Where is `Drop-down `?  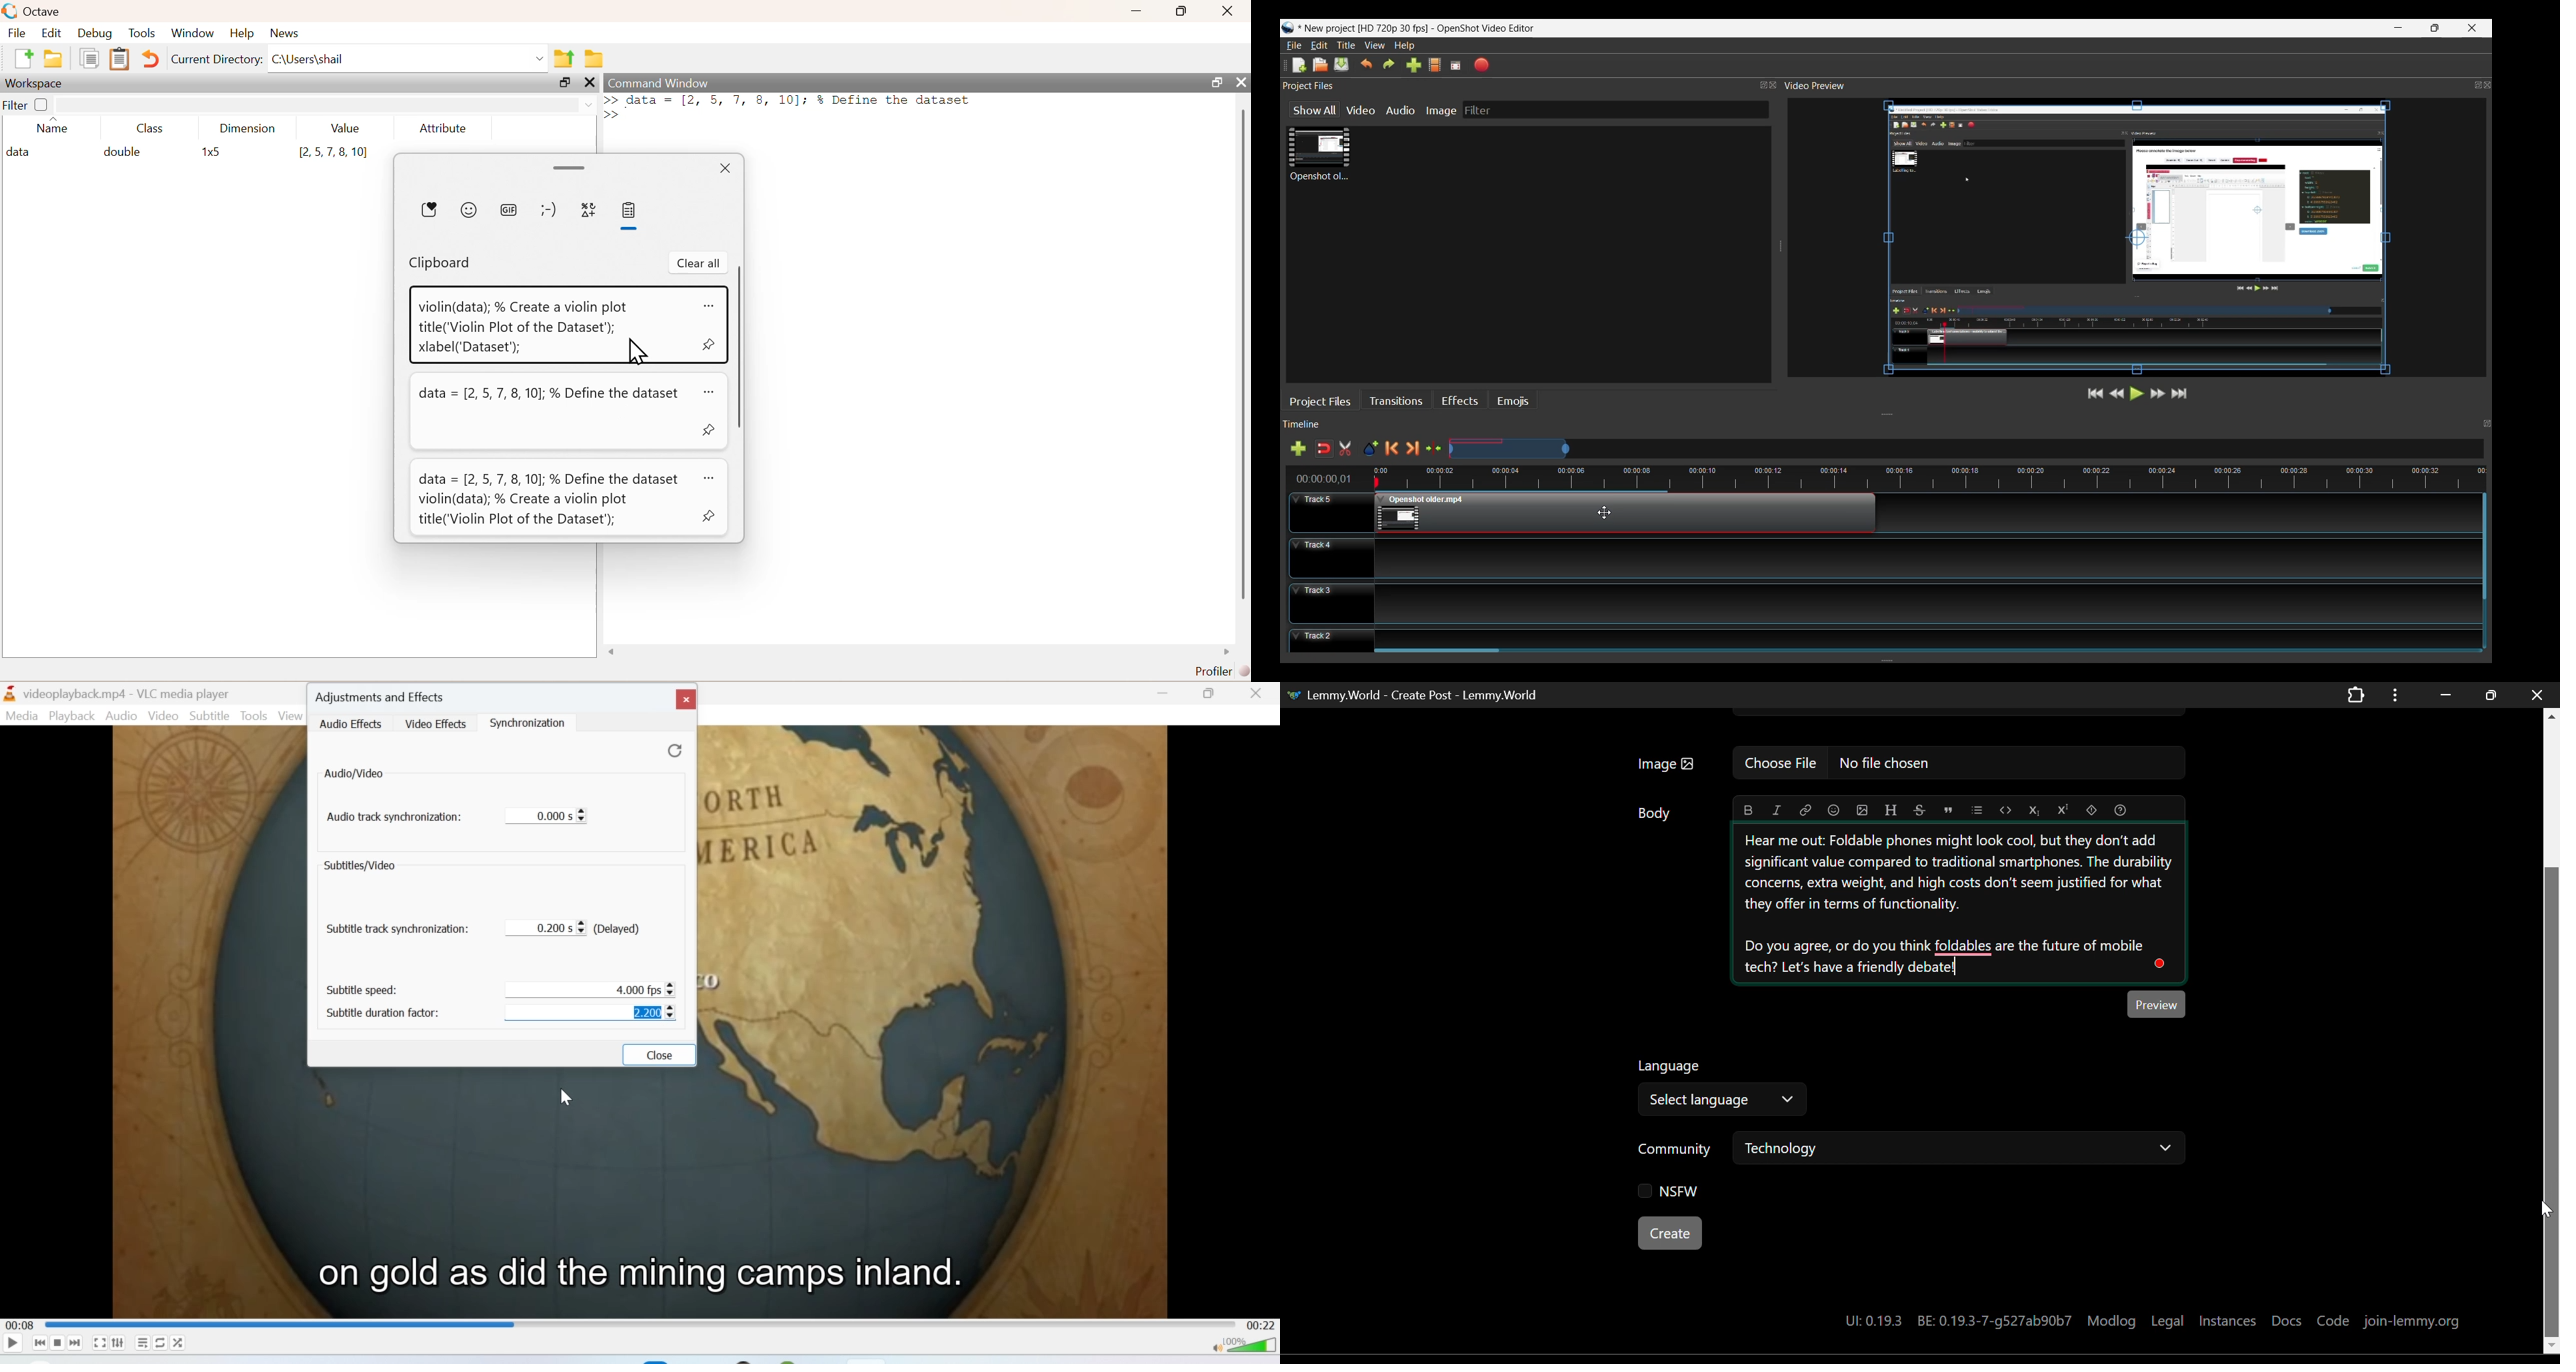
Drop-down  is located at coordinates (541, 59).